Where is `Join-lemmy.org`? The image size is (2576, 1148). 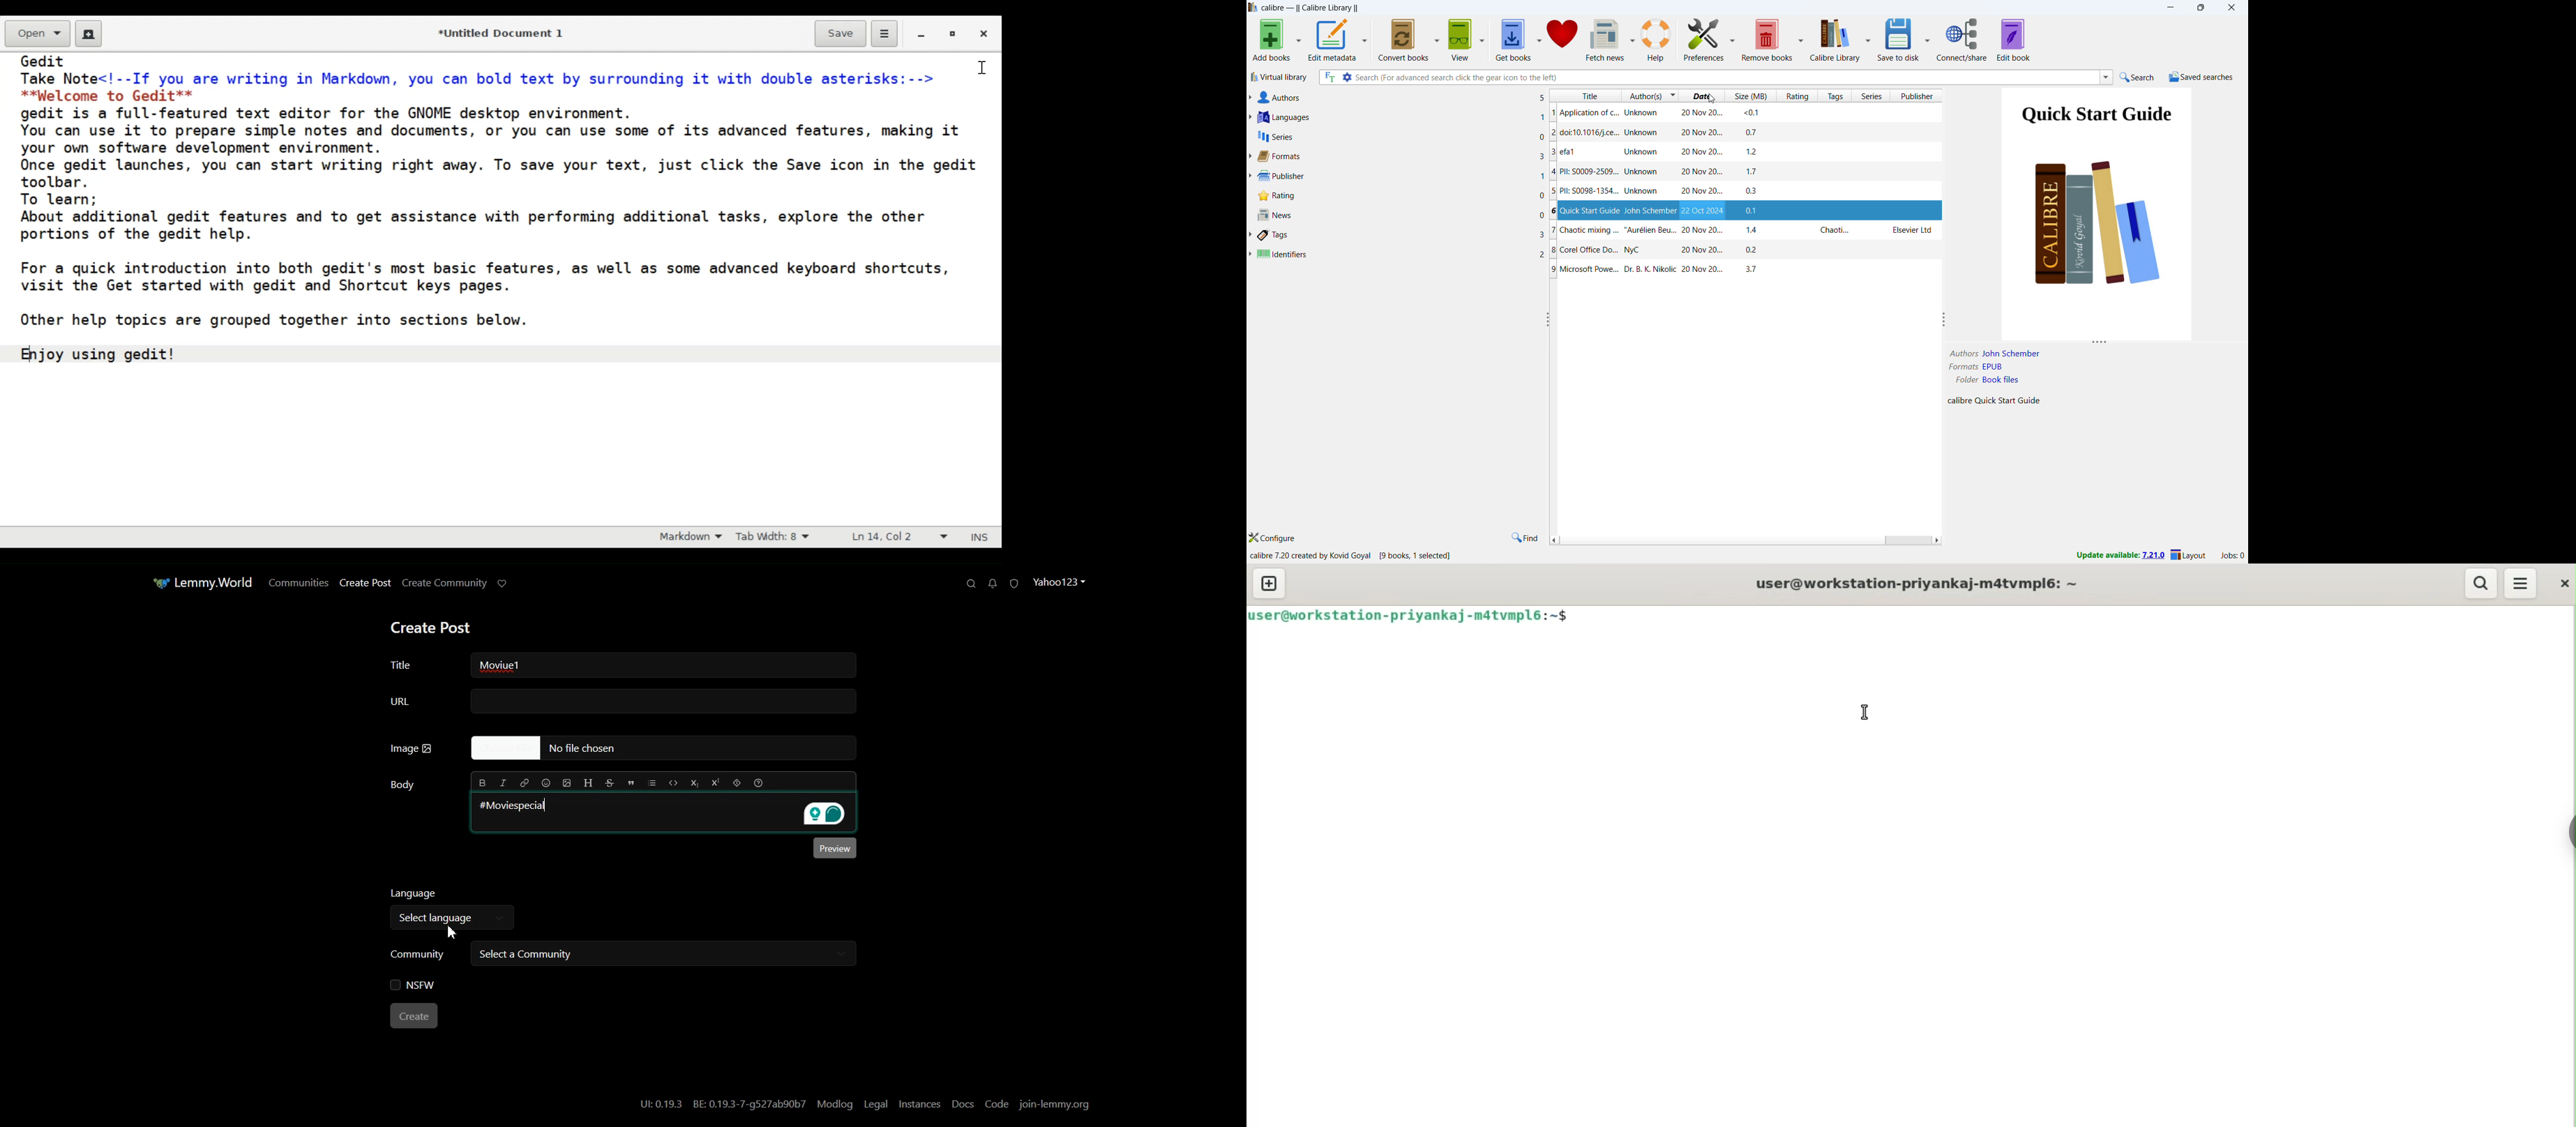
Join-lemmy.org is located at coordinates (1056, 1104).